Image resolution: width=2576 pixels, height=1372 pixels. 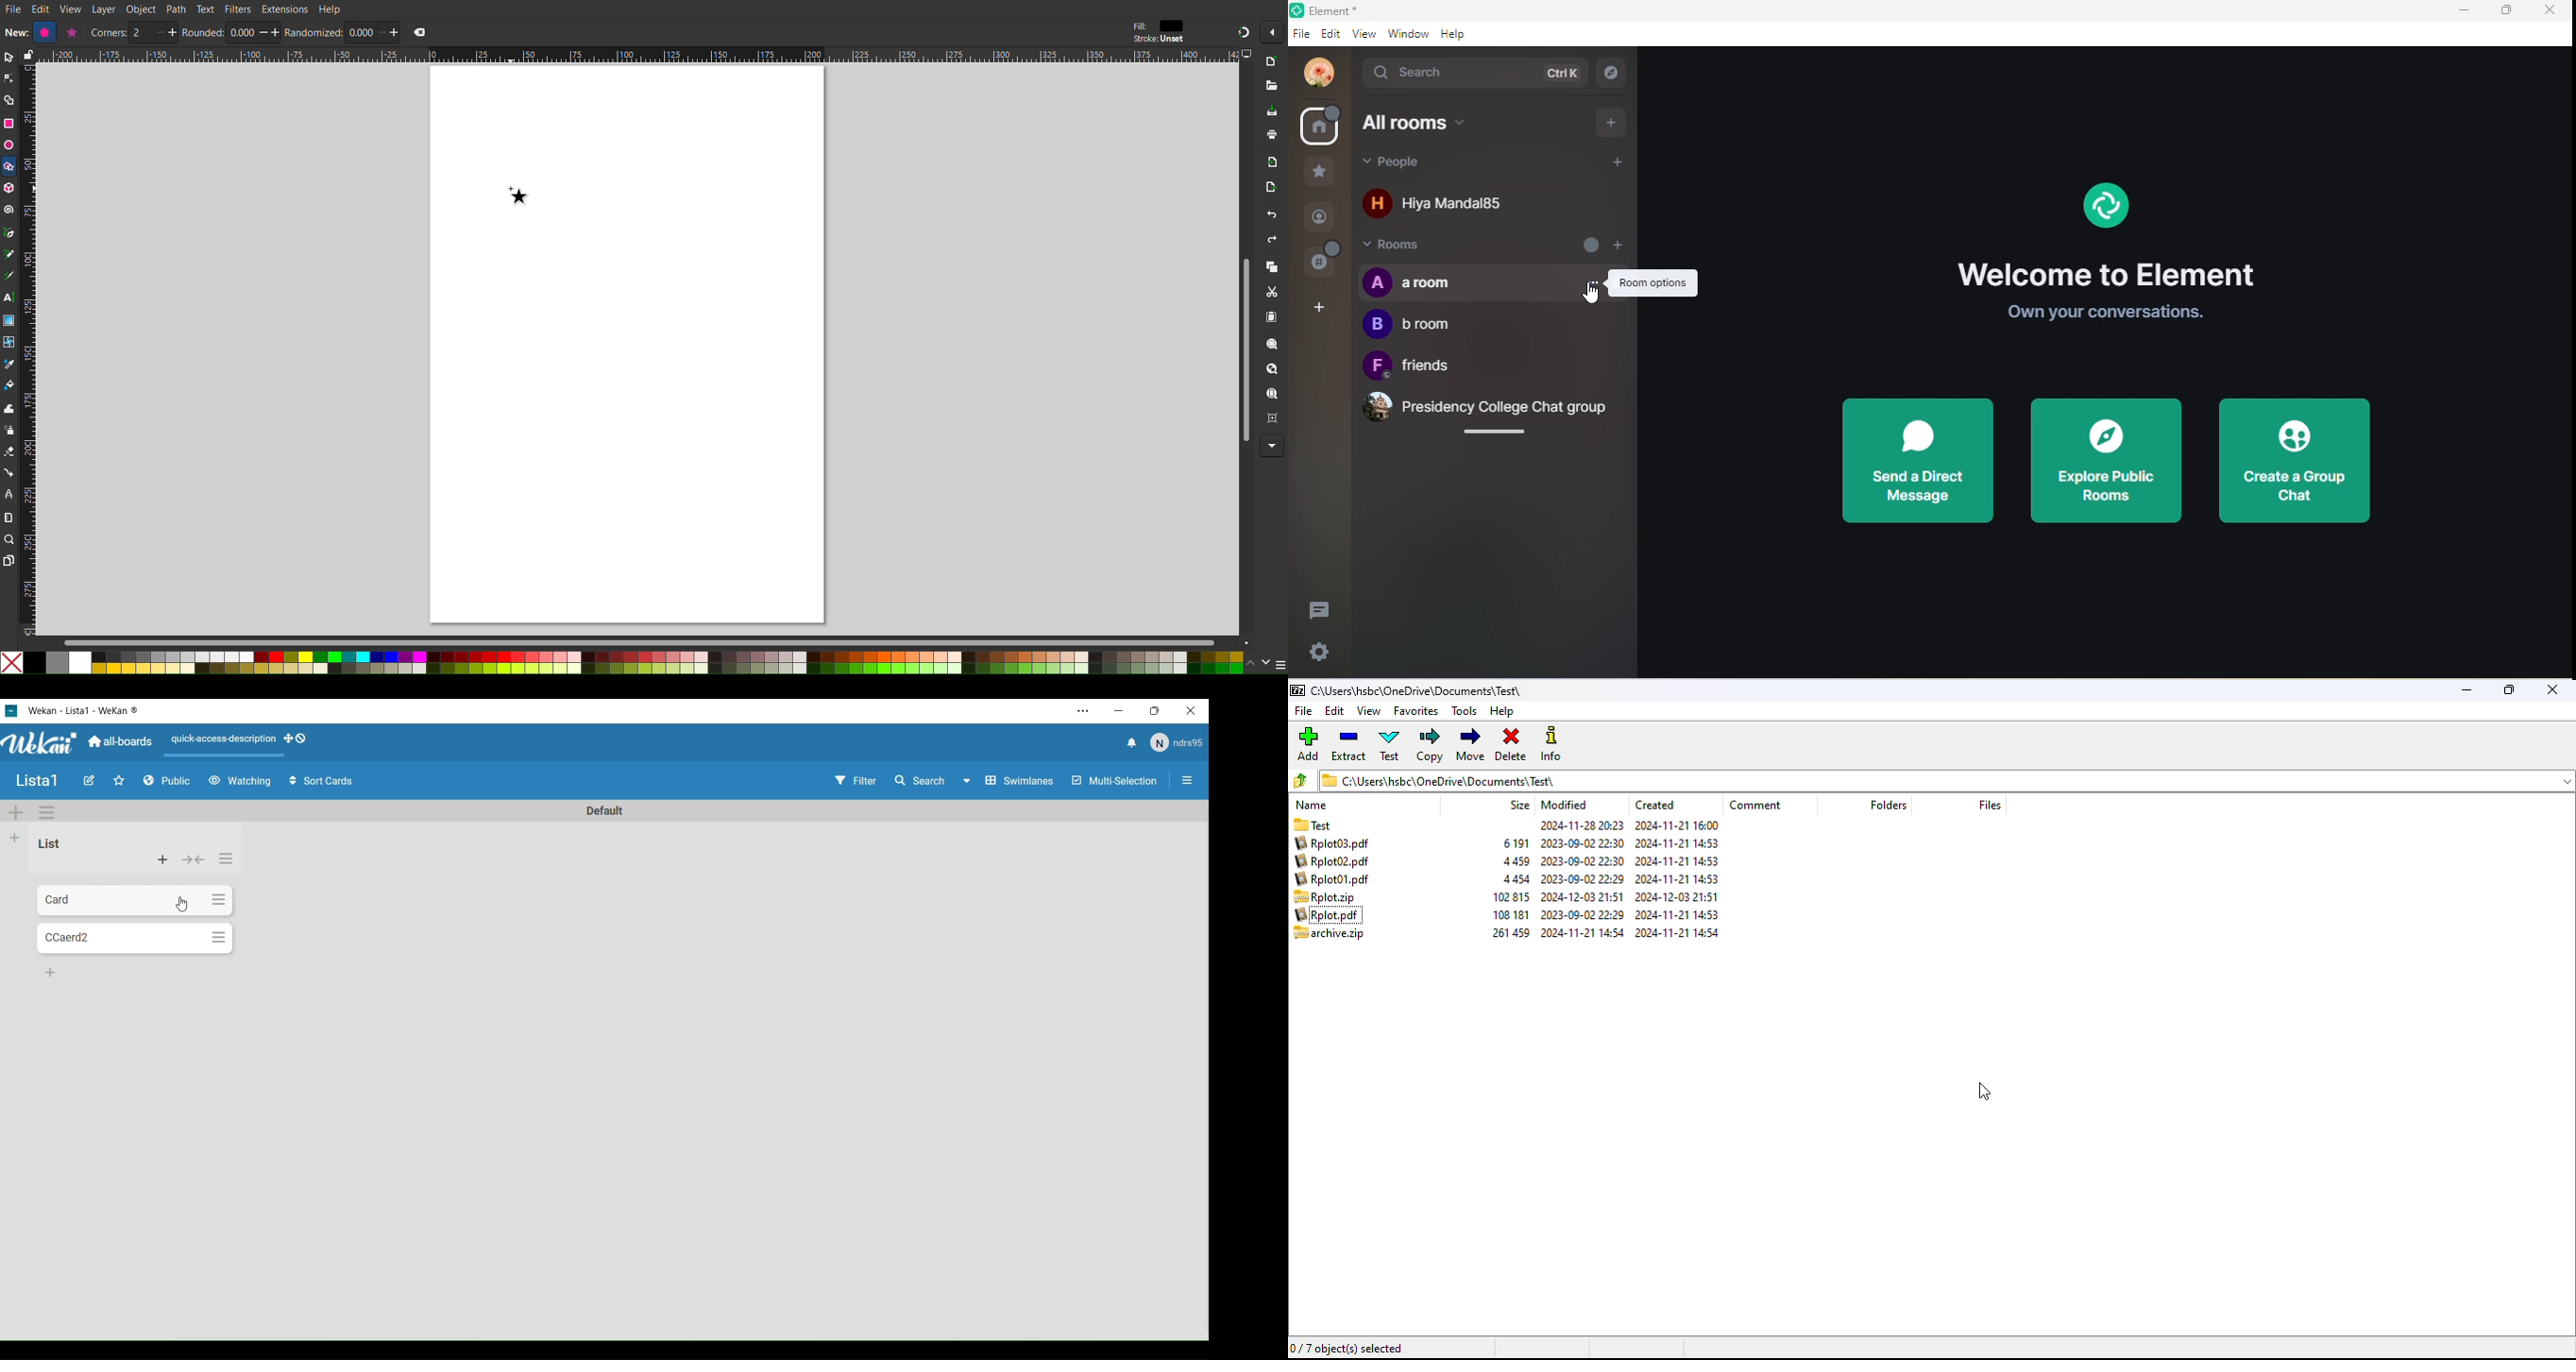 I want to click on modified date and time, so click(x=1581, y=897).